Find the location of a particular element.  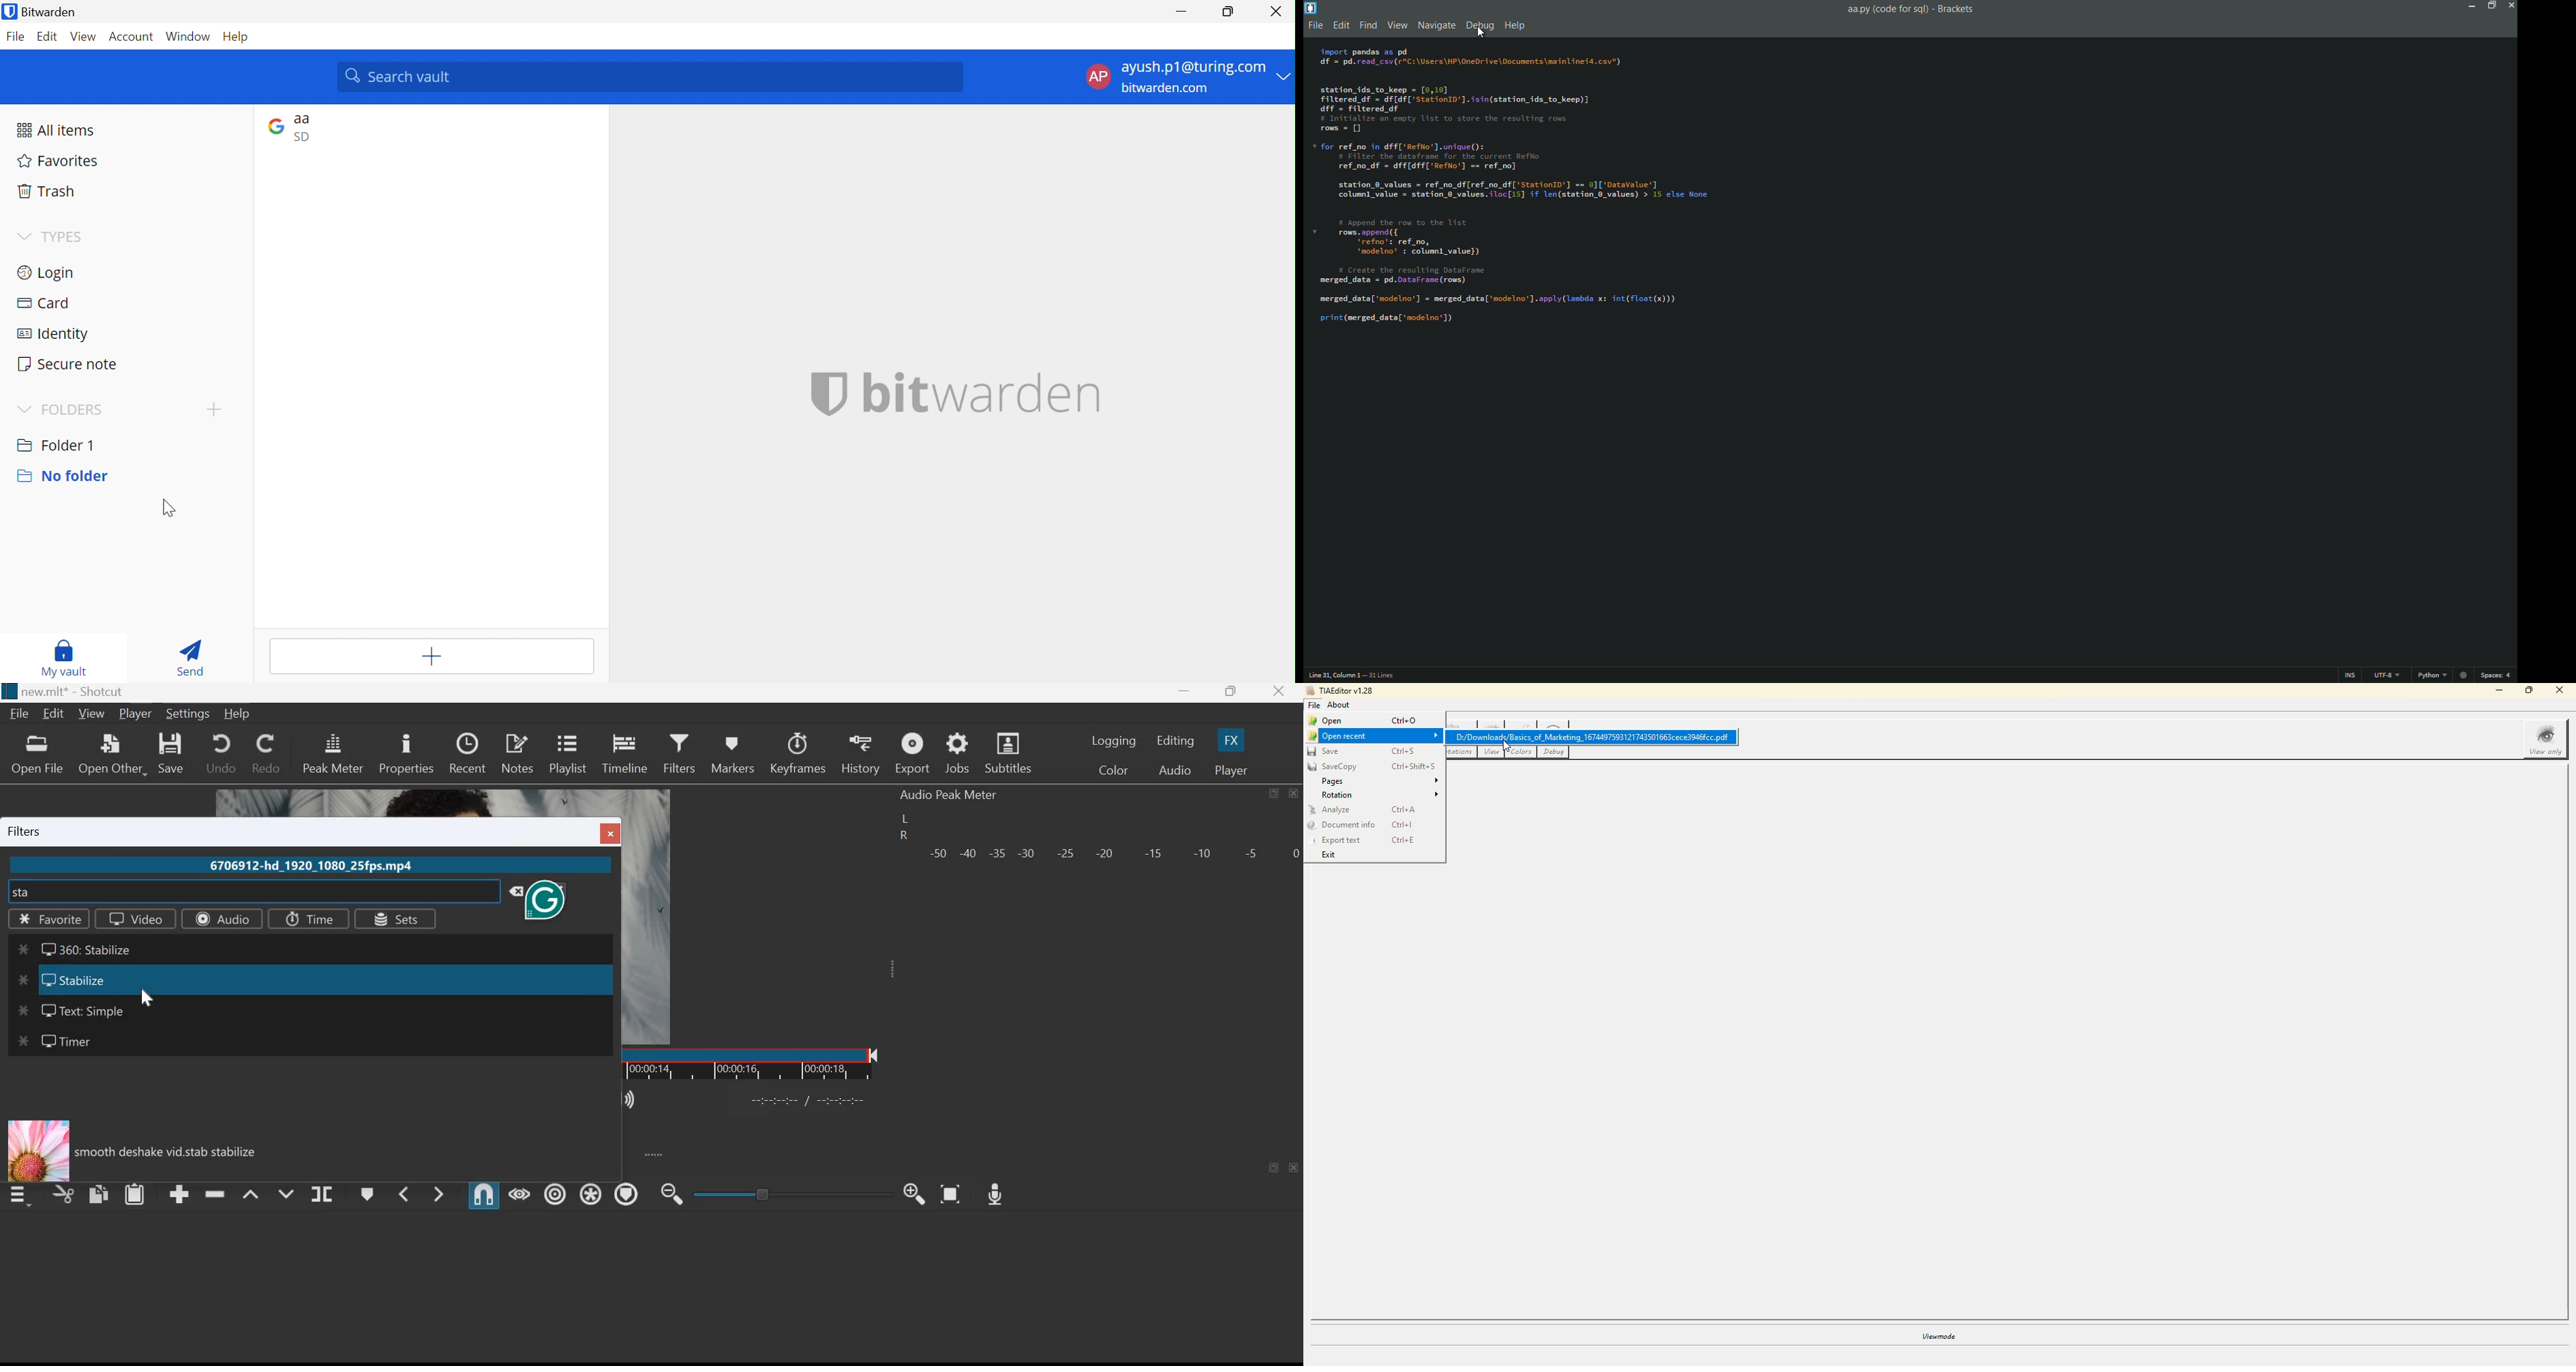

Favorite is located at coordinates (52, 919).